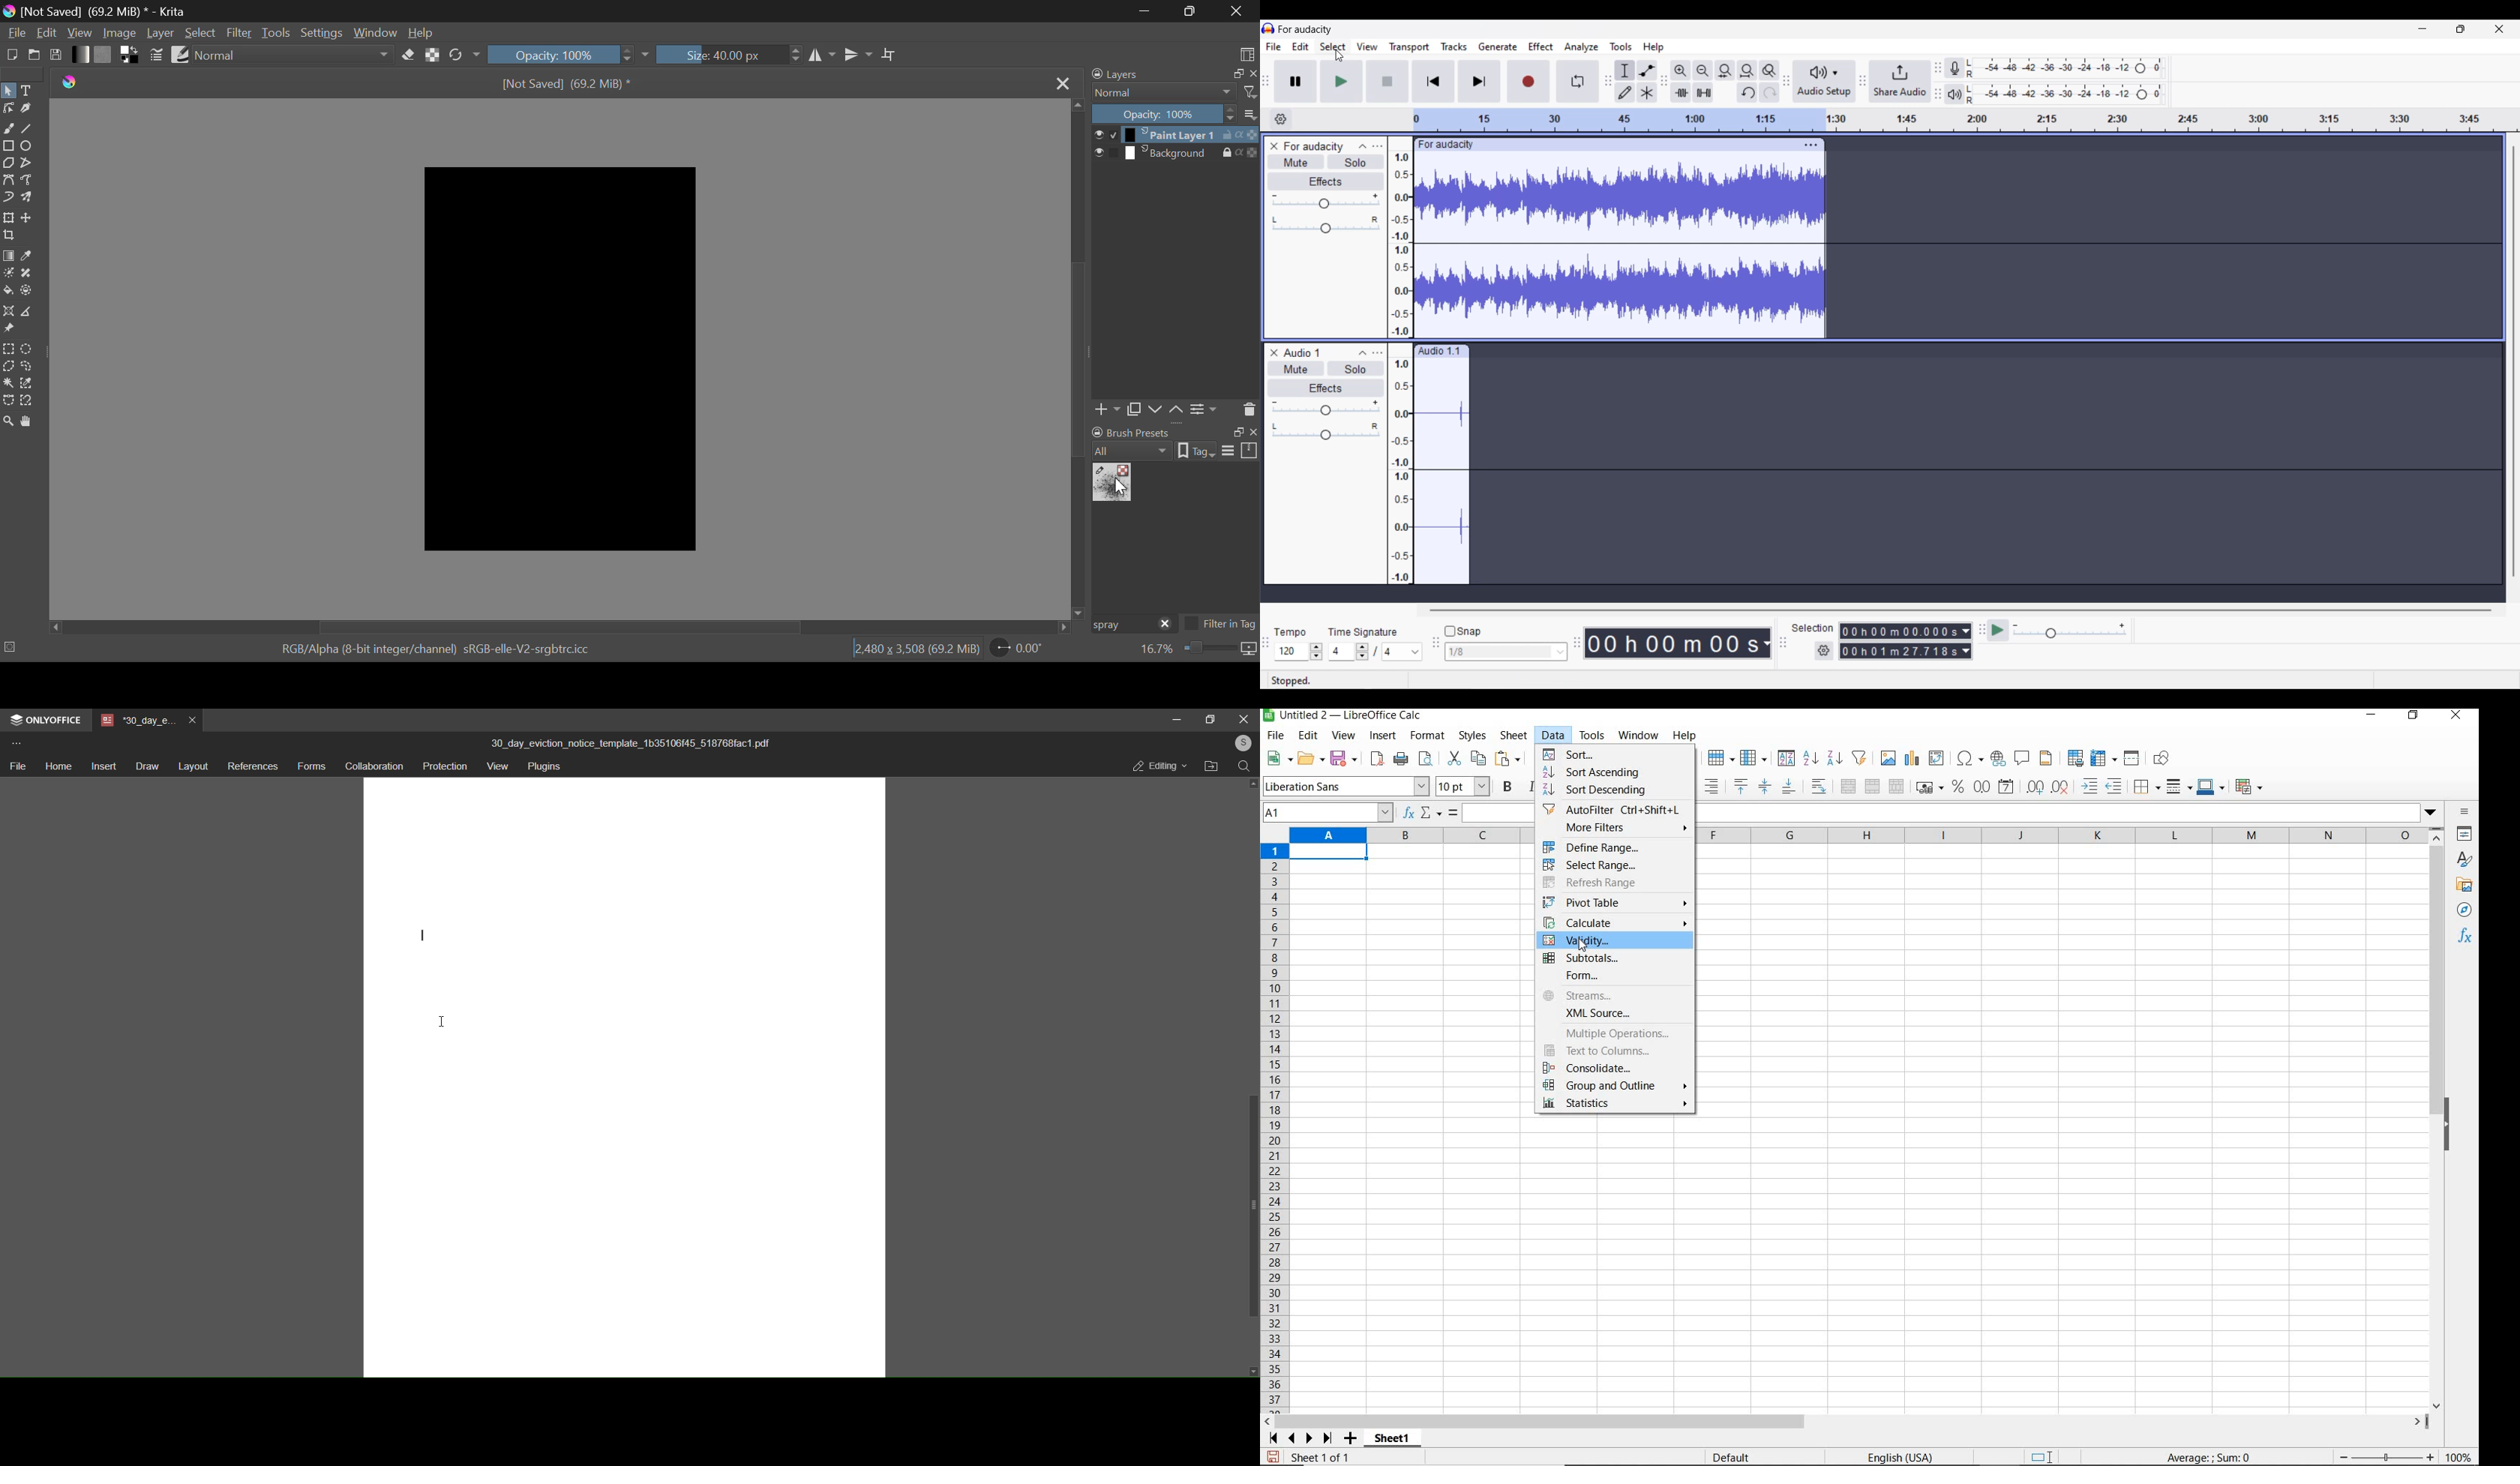  What do you see at coordinates (1614, 1106) in the screenshot?
I see `statistics` at bounding box center [1614, 1106].